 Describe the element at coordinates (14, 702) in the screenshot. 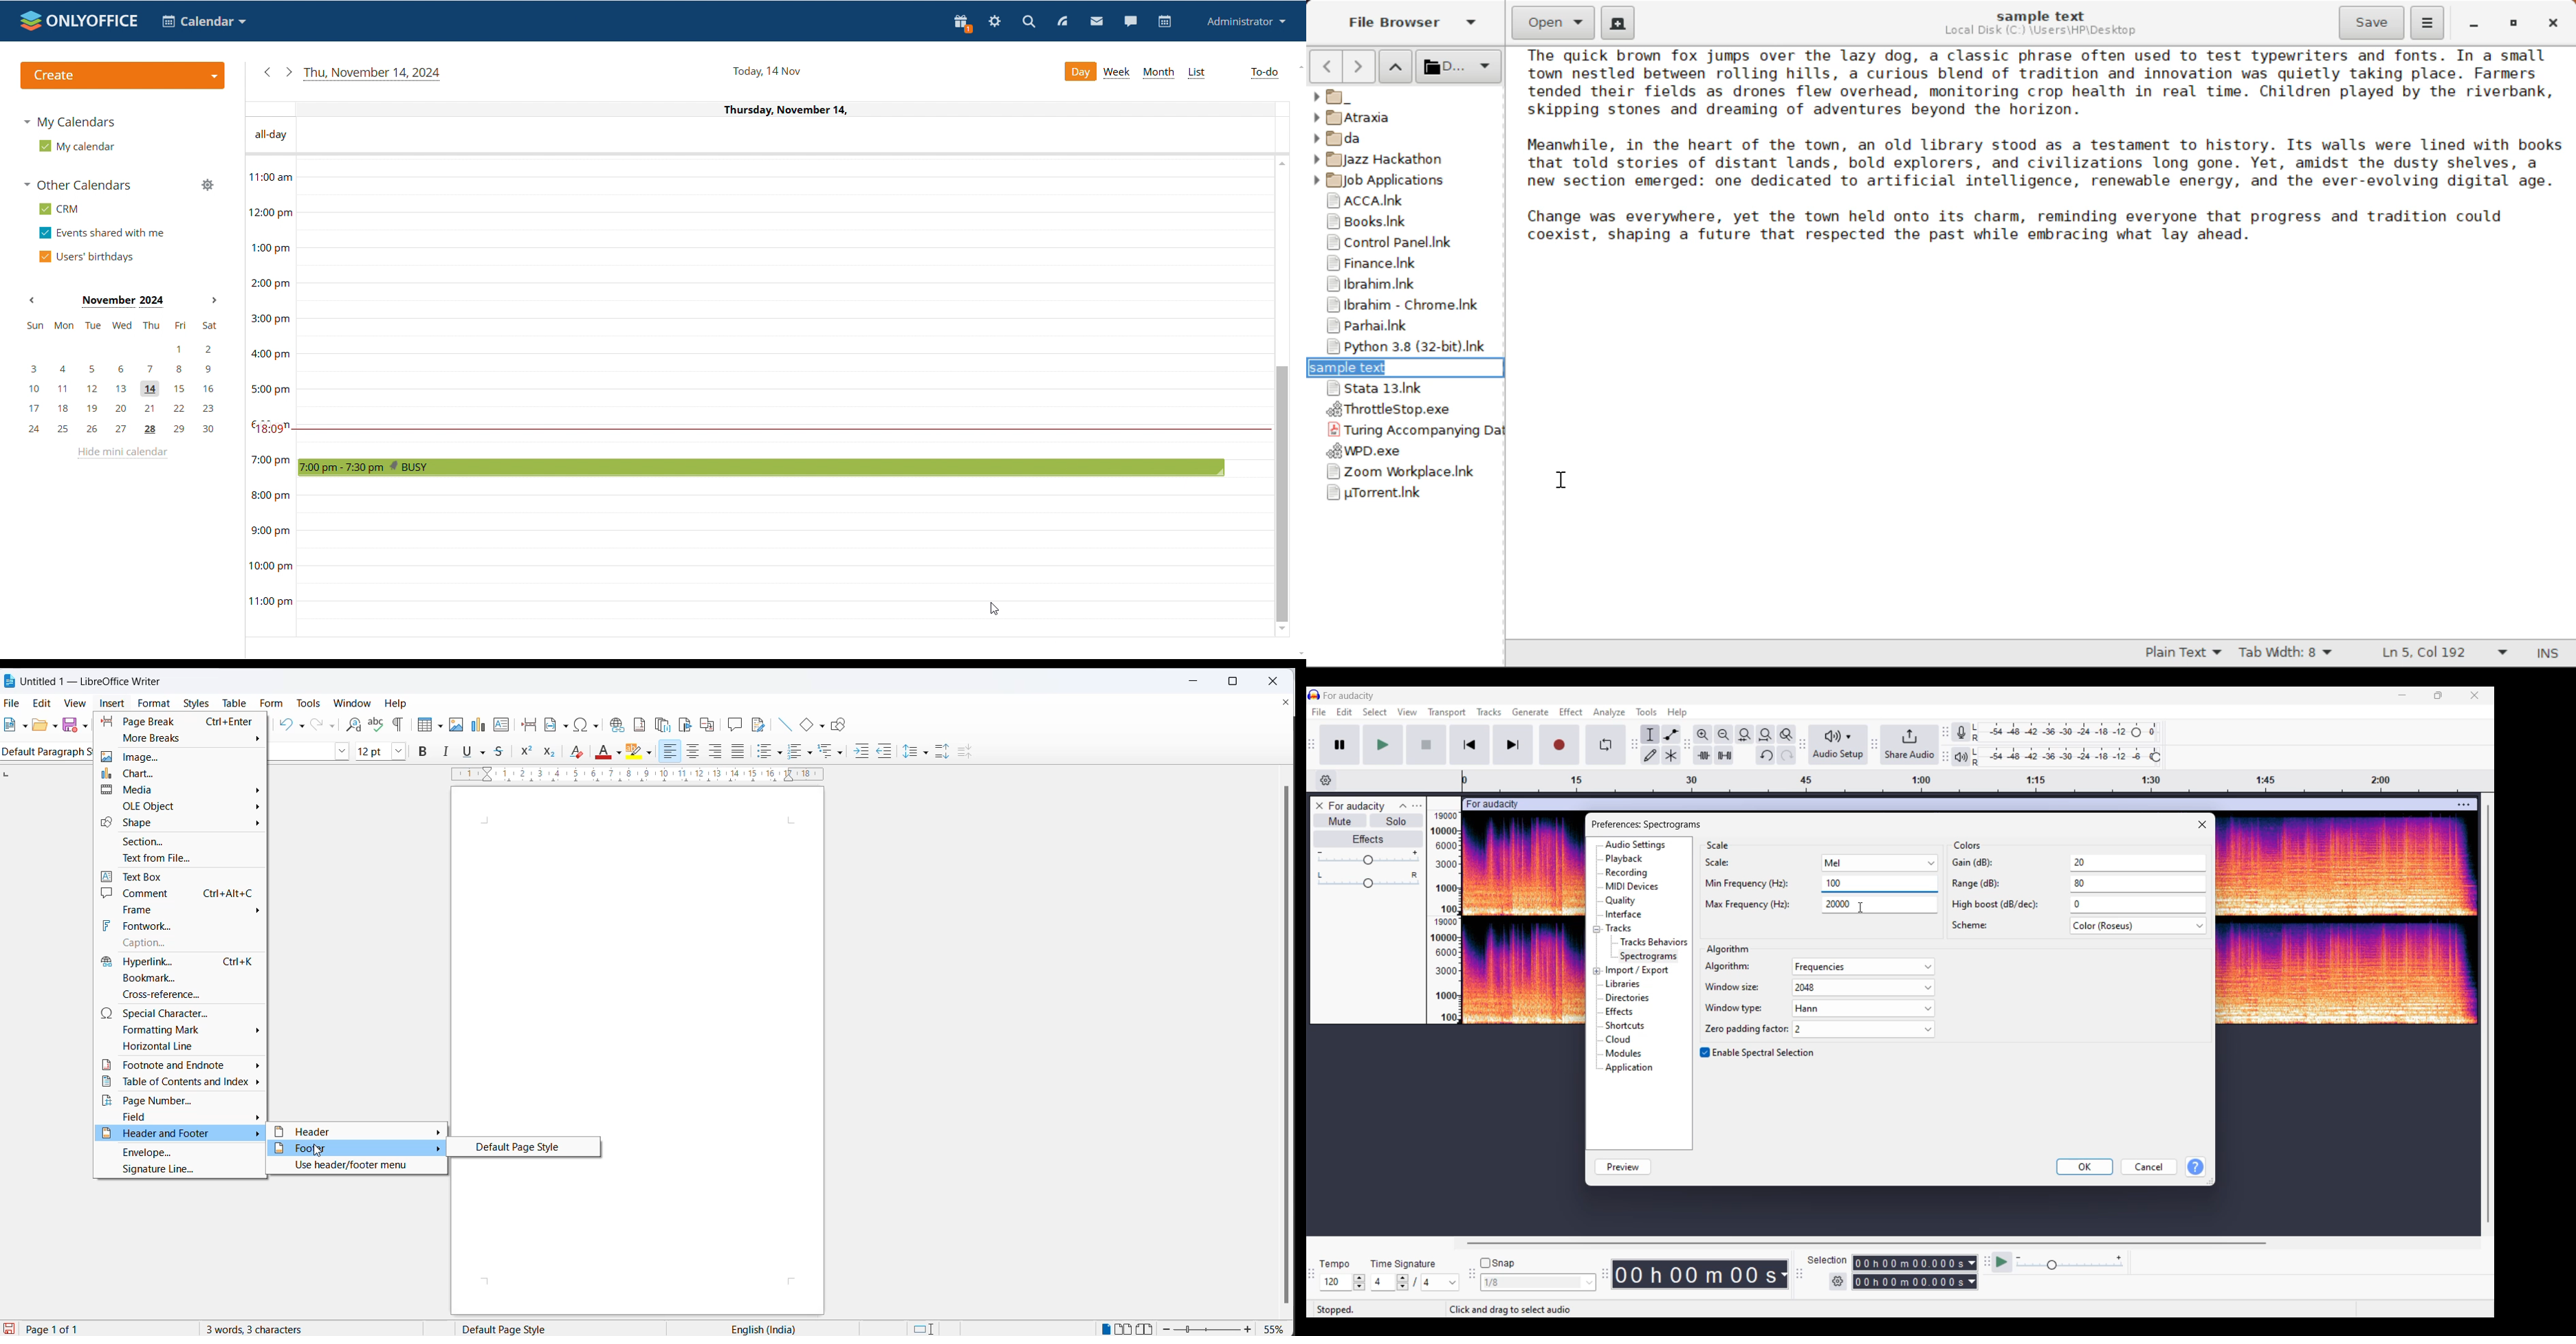

I see `file` at that location.